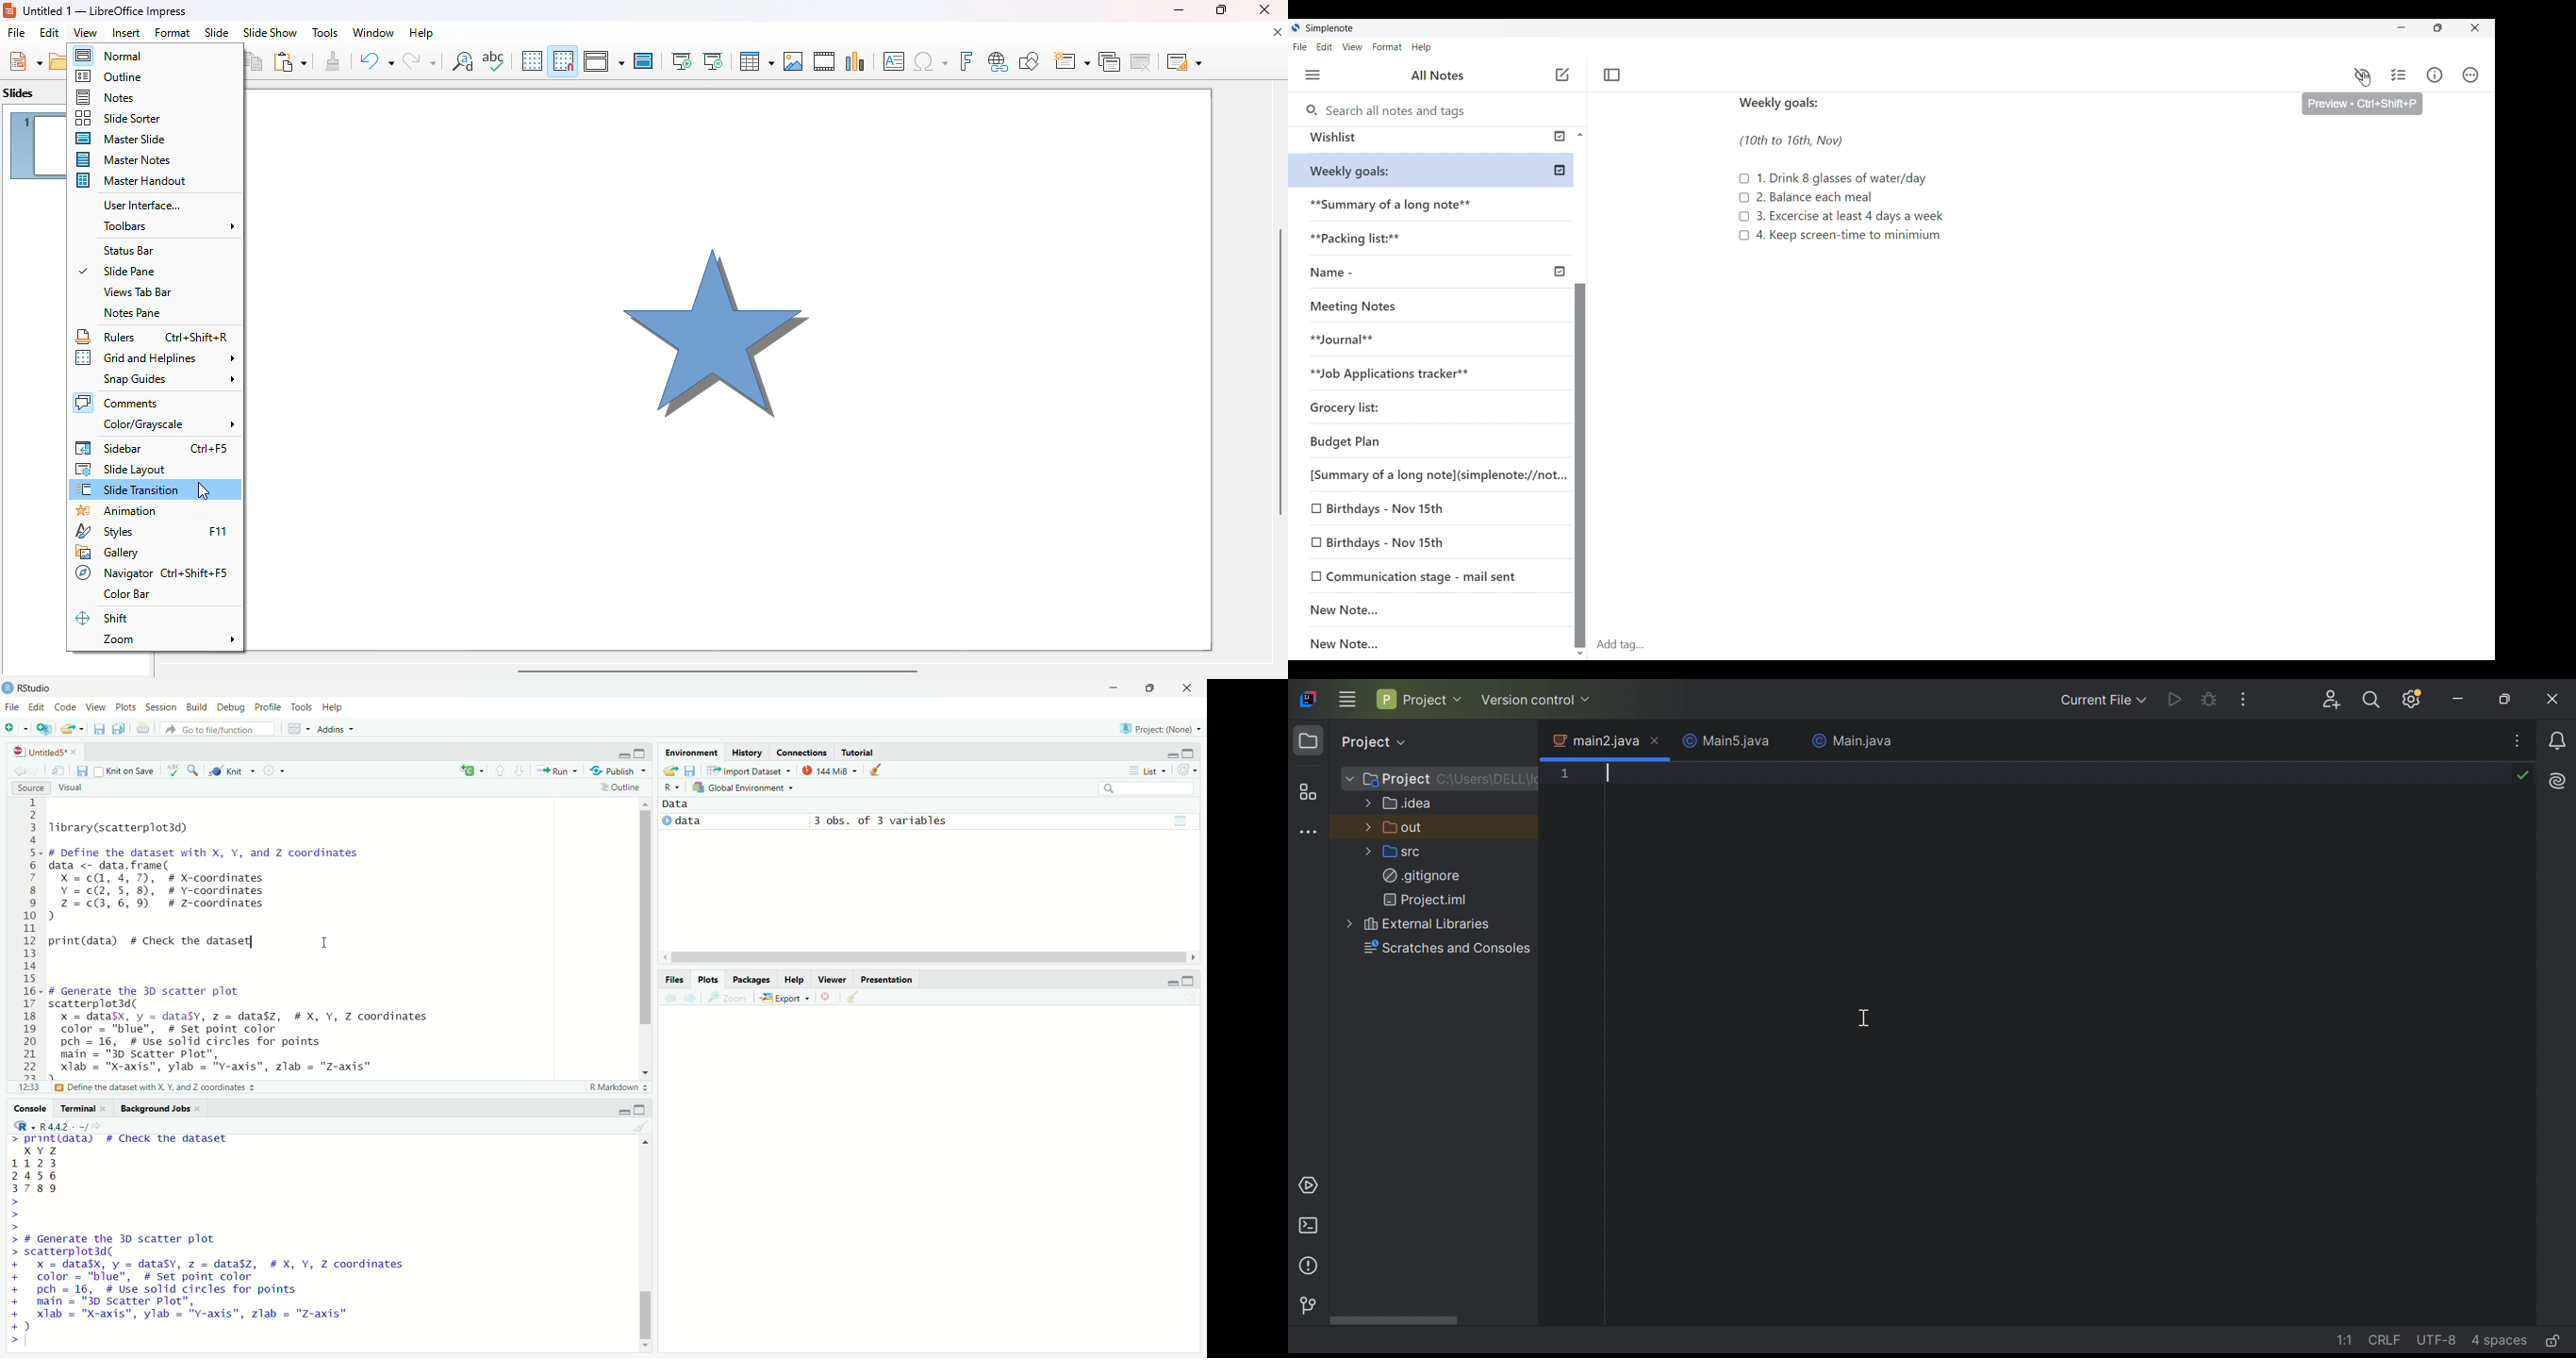  I want to click on LibreOffice logo, so click(8, 11).